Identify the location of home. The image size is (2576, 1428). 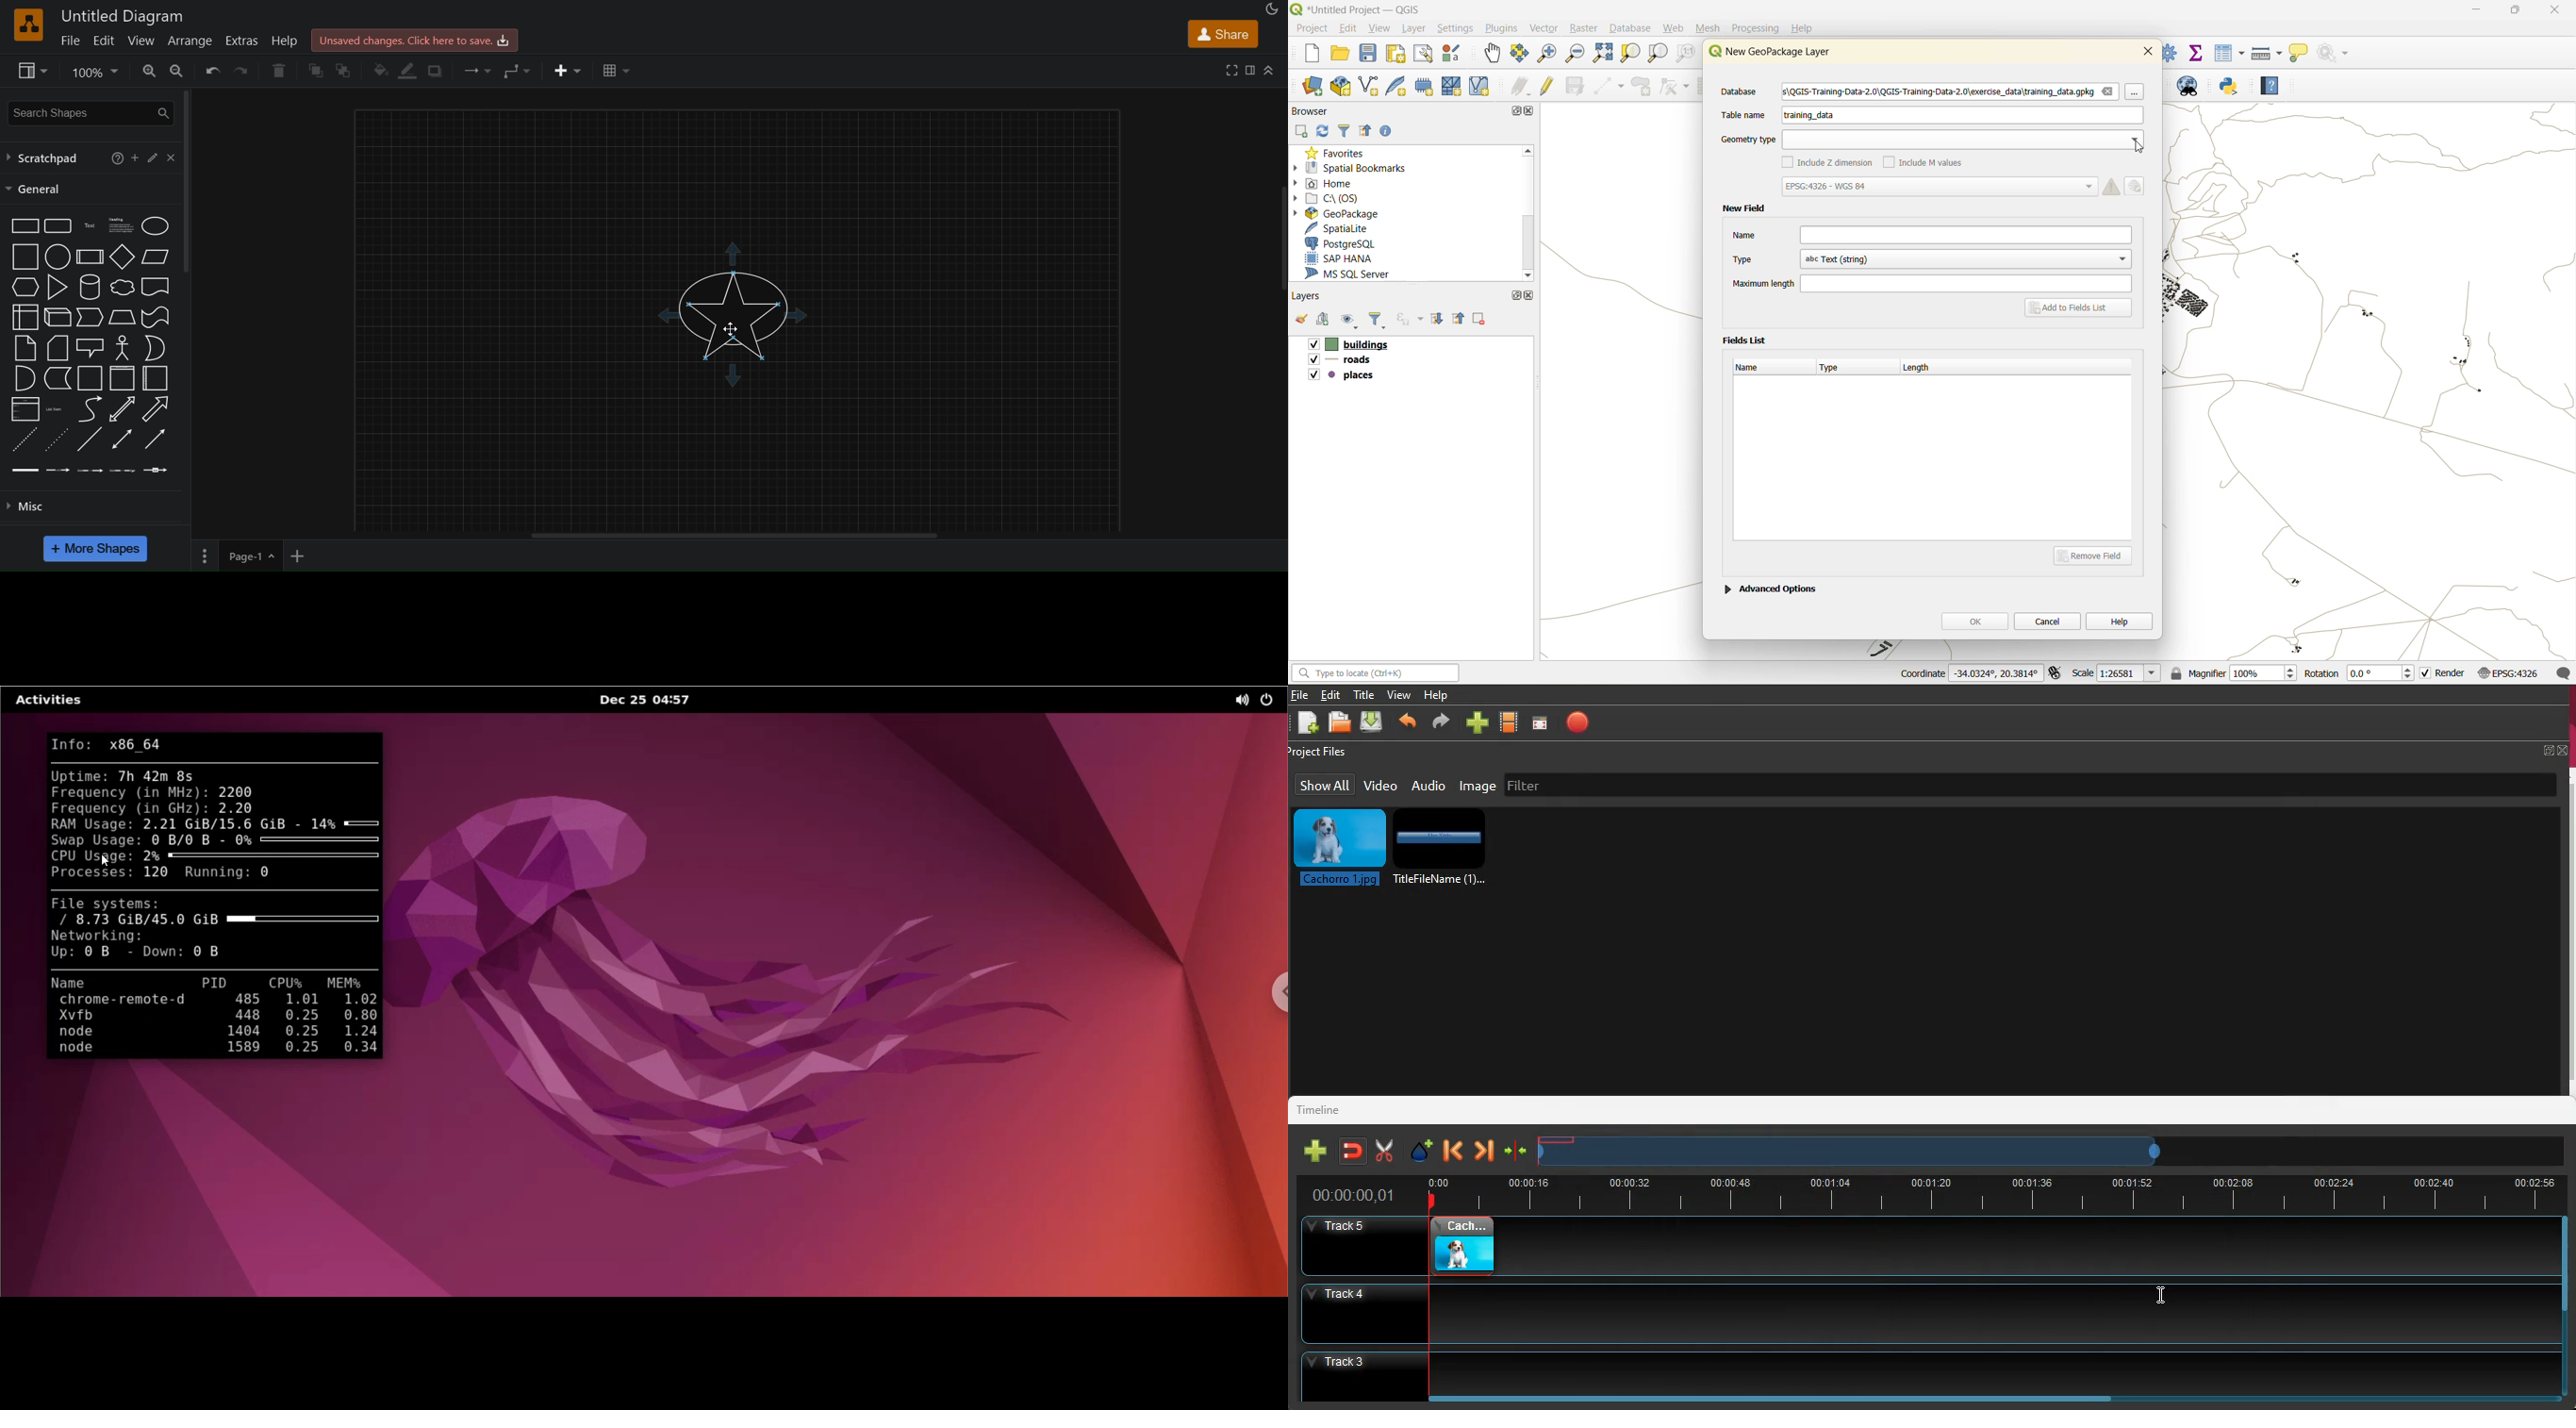
(1328, 183).